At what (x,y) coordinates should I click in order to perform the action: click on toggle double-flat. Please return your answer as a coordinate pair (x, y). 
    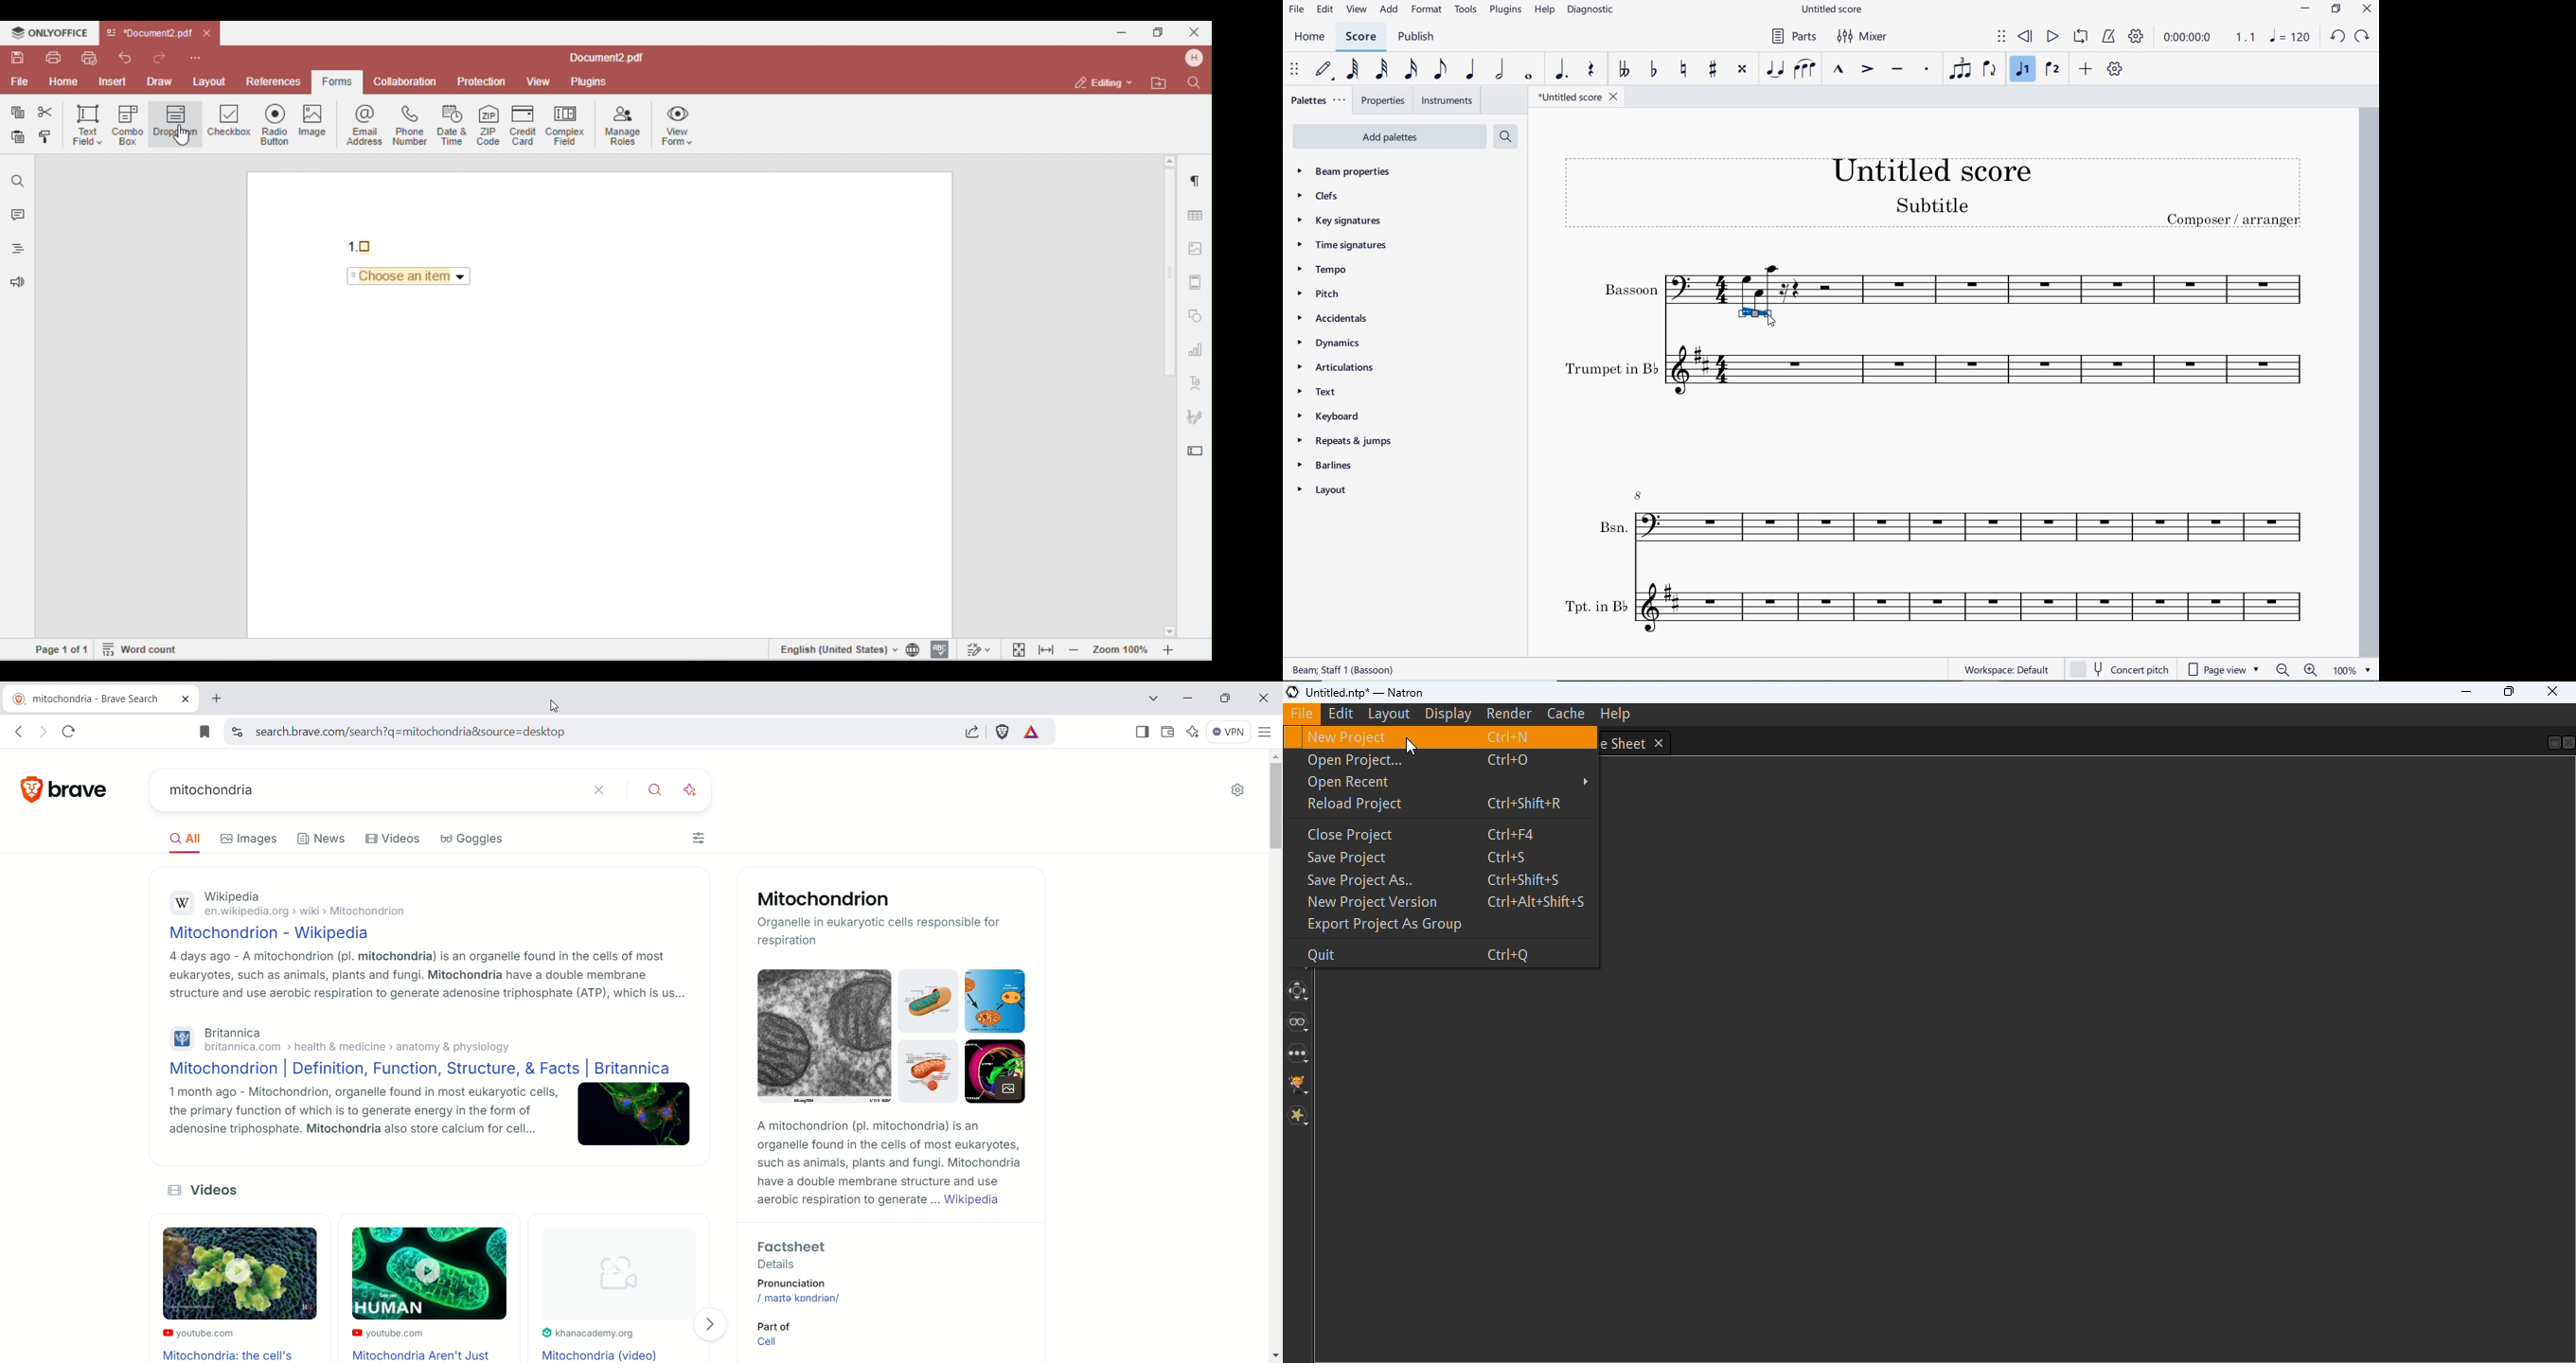
    Looking at the image, I should click on (1624, 70).